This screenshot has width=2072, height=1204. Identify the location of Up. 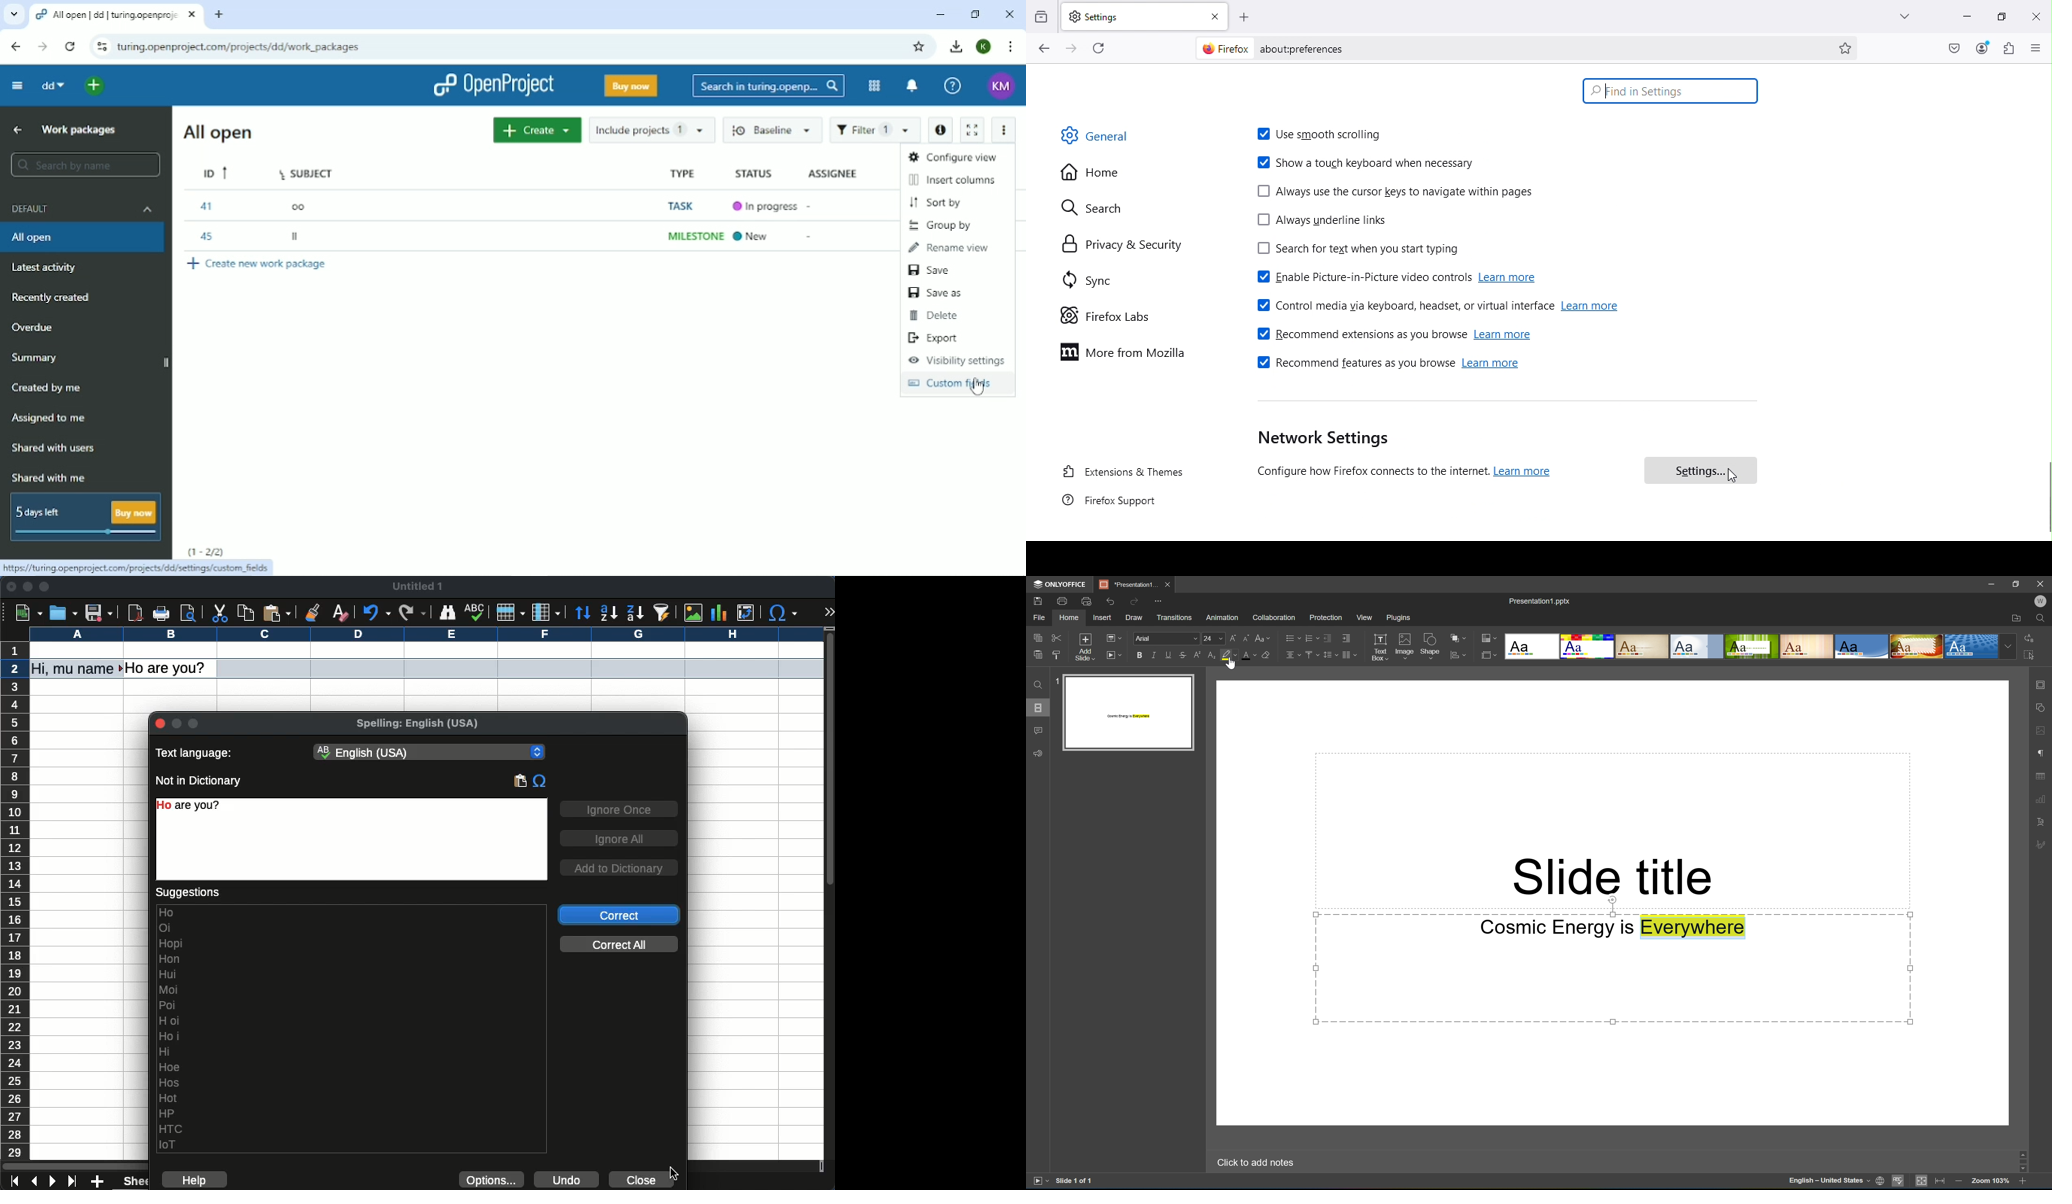
(15, 130).